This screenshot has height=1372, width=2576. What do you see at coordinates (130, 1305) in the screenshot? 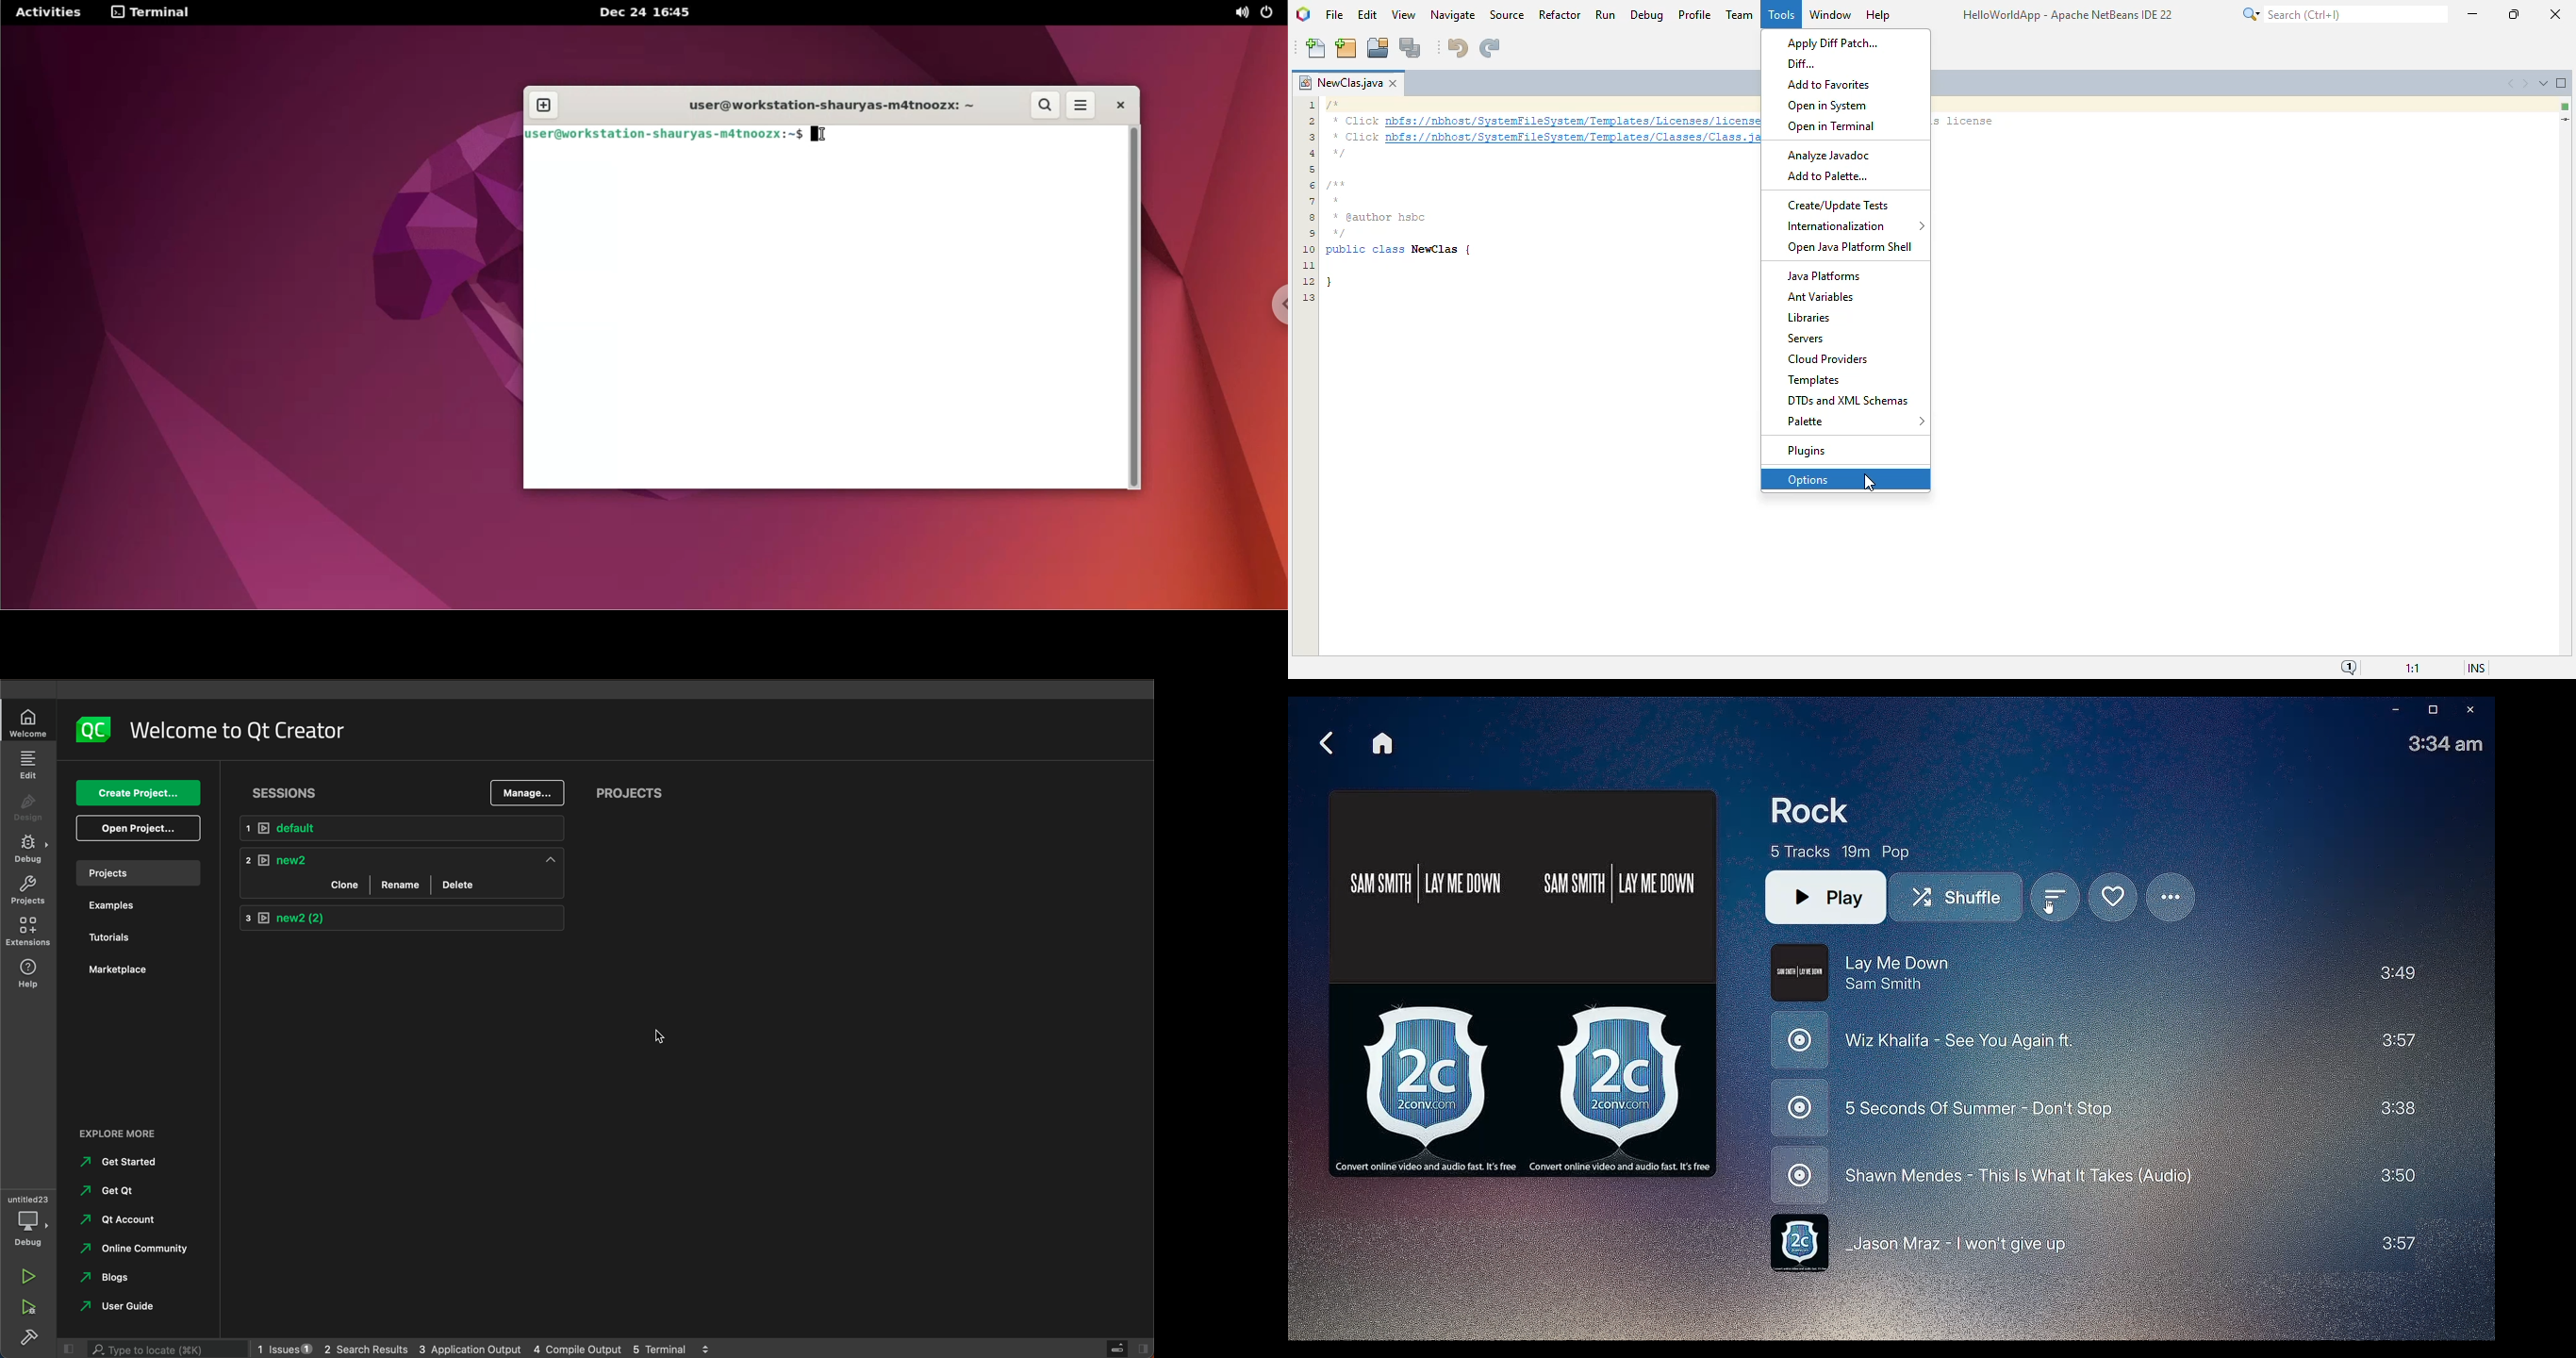
I see `user guide` at bounding box center [130, 1305].